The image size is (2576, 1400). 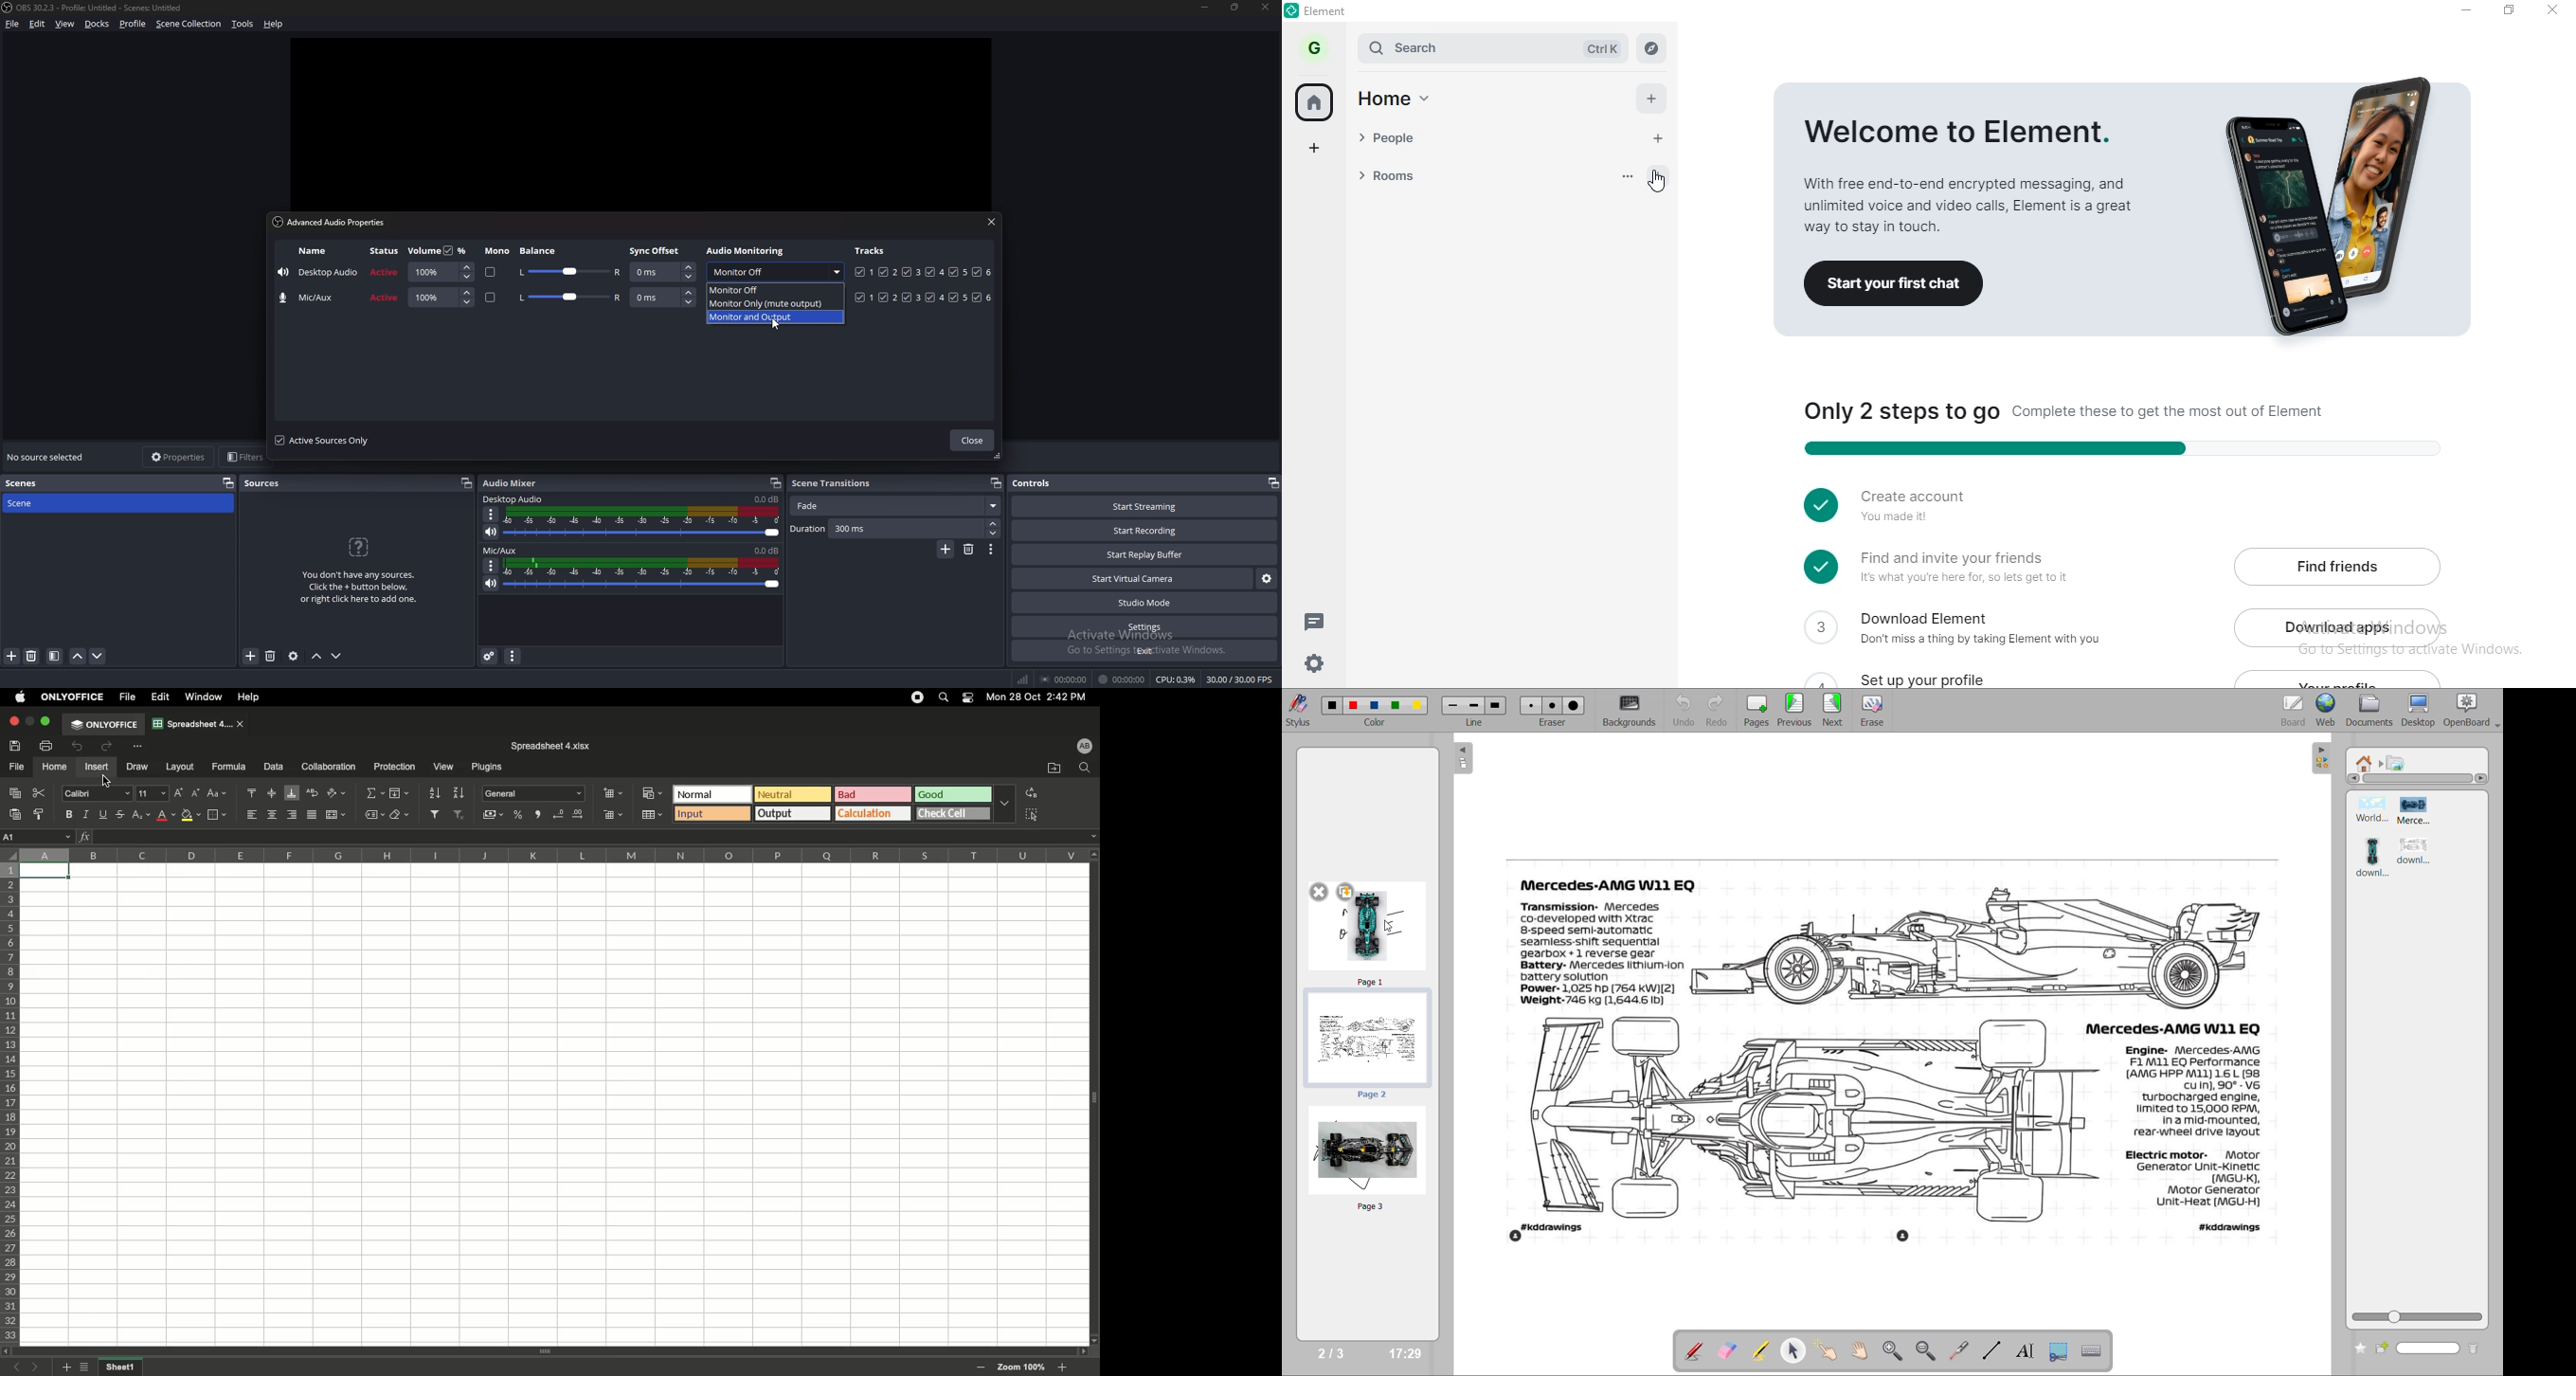 What do you see at coordinates (96, 767) in the screenshot?
I see `Insert` at bounding box center [96, 767].